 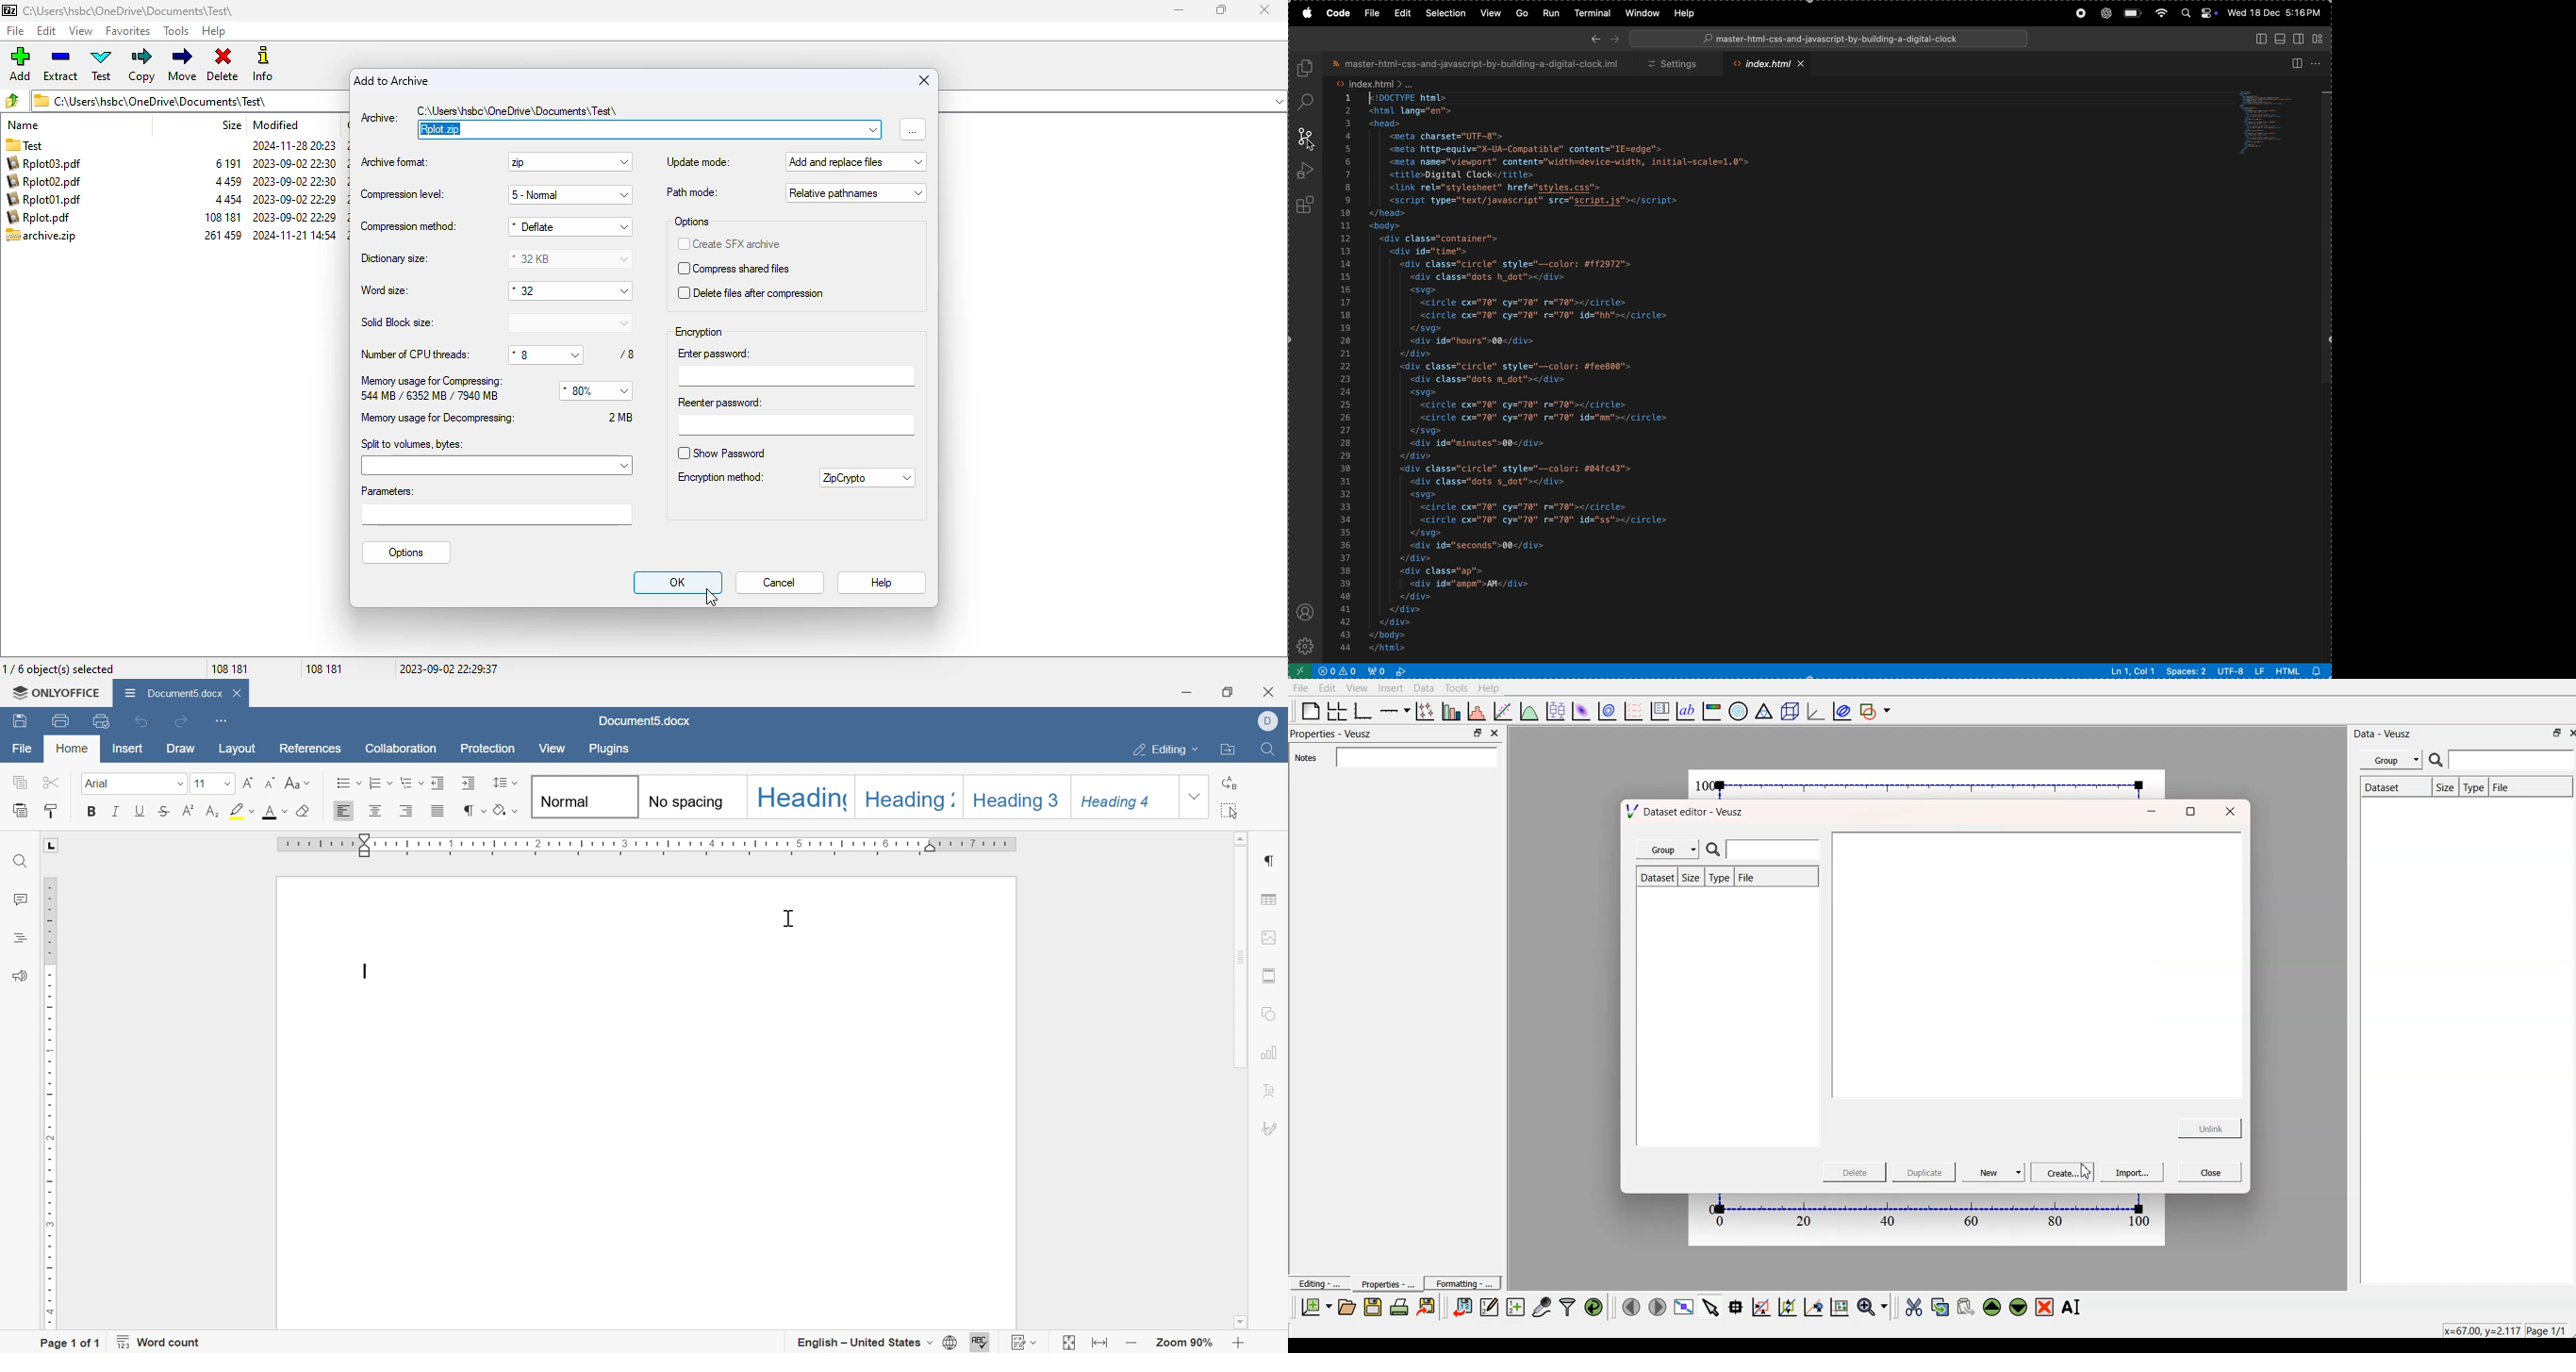 I want to click on Min/Max, so click(x=1478, y=733).